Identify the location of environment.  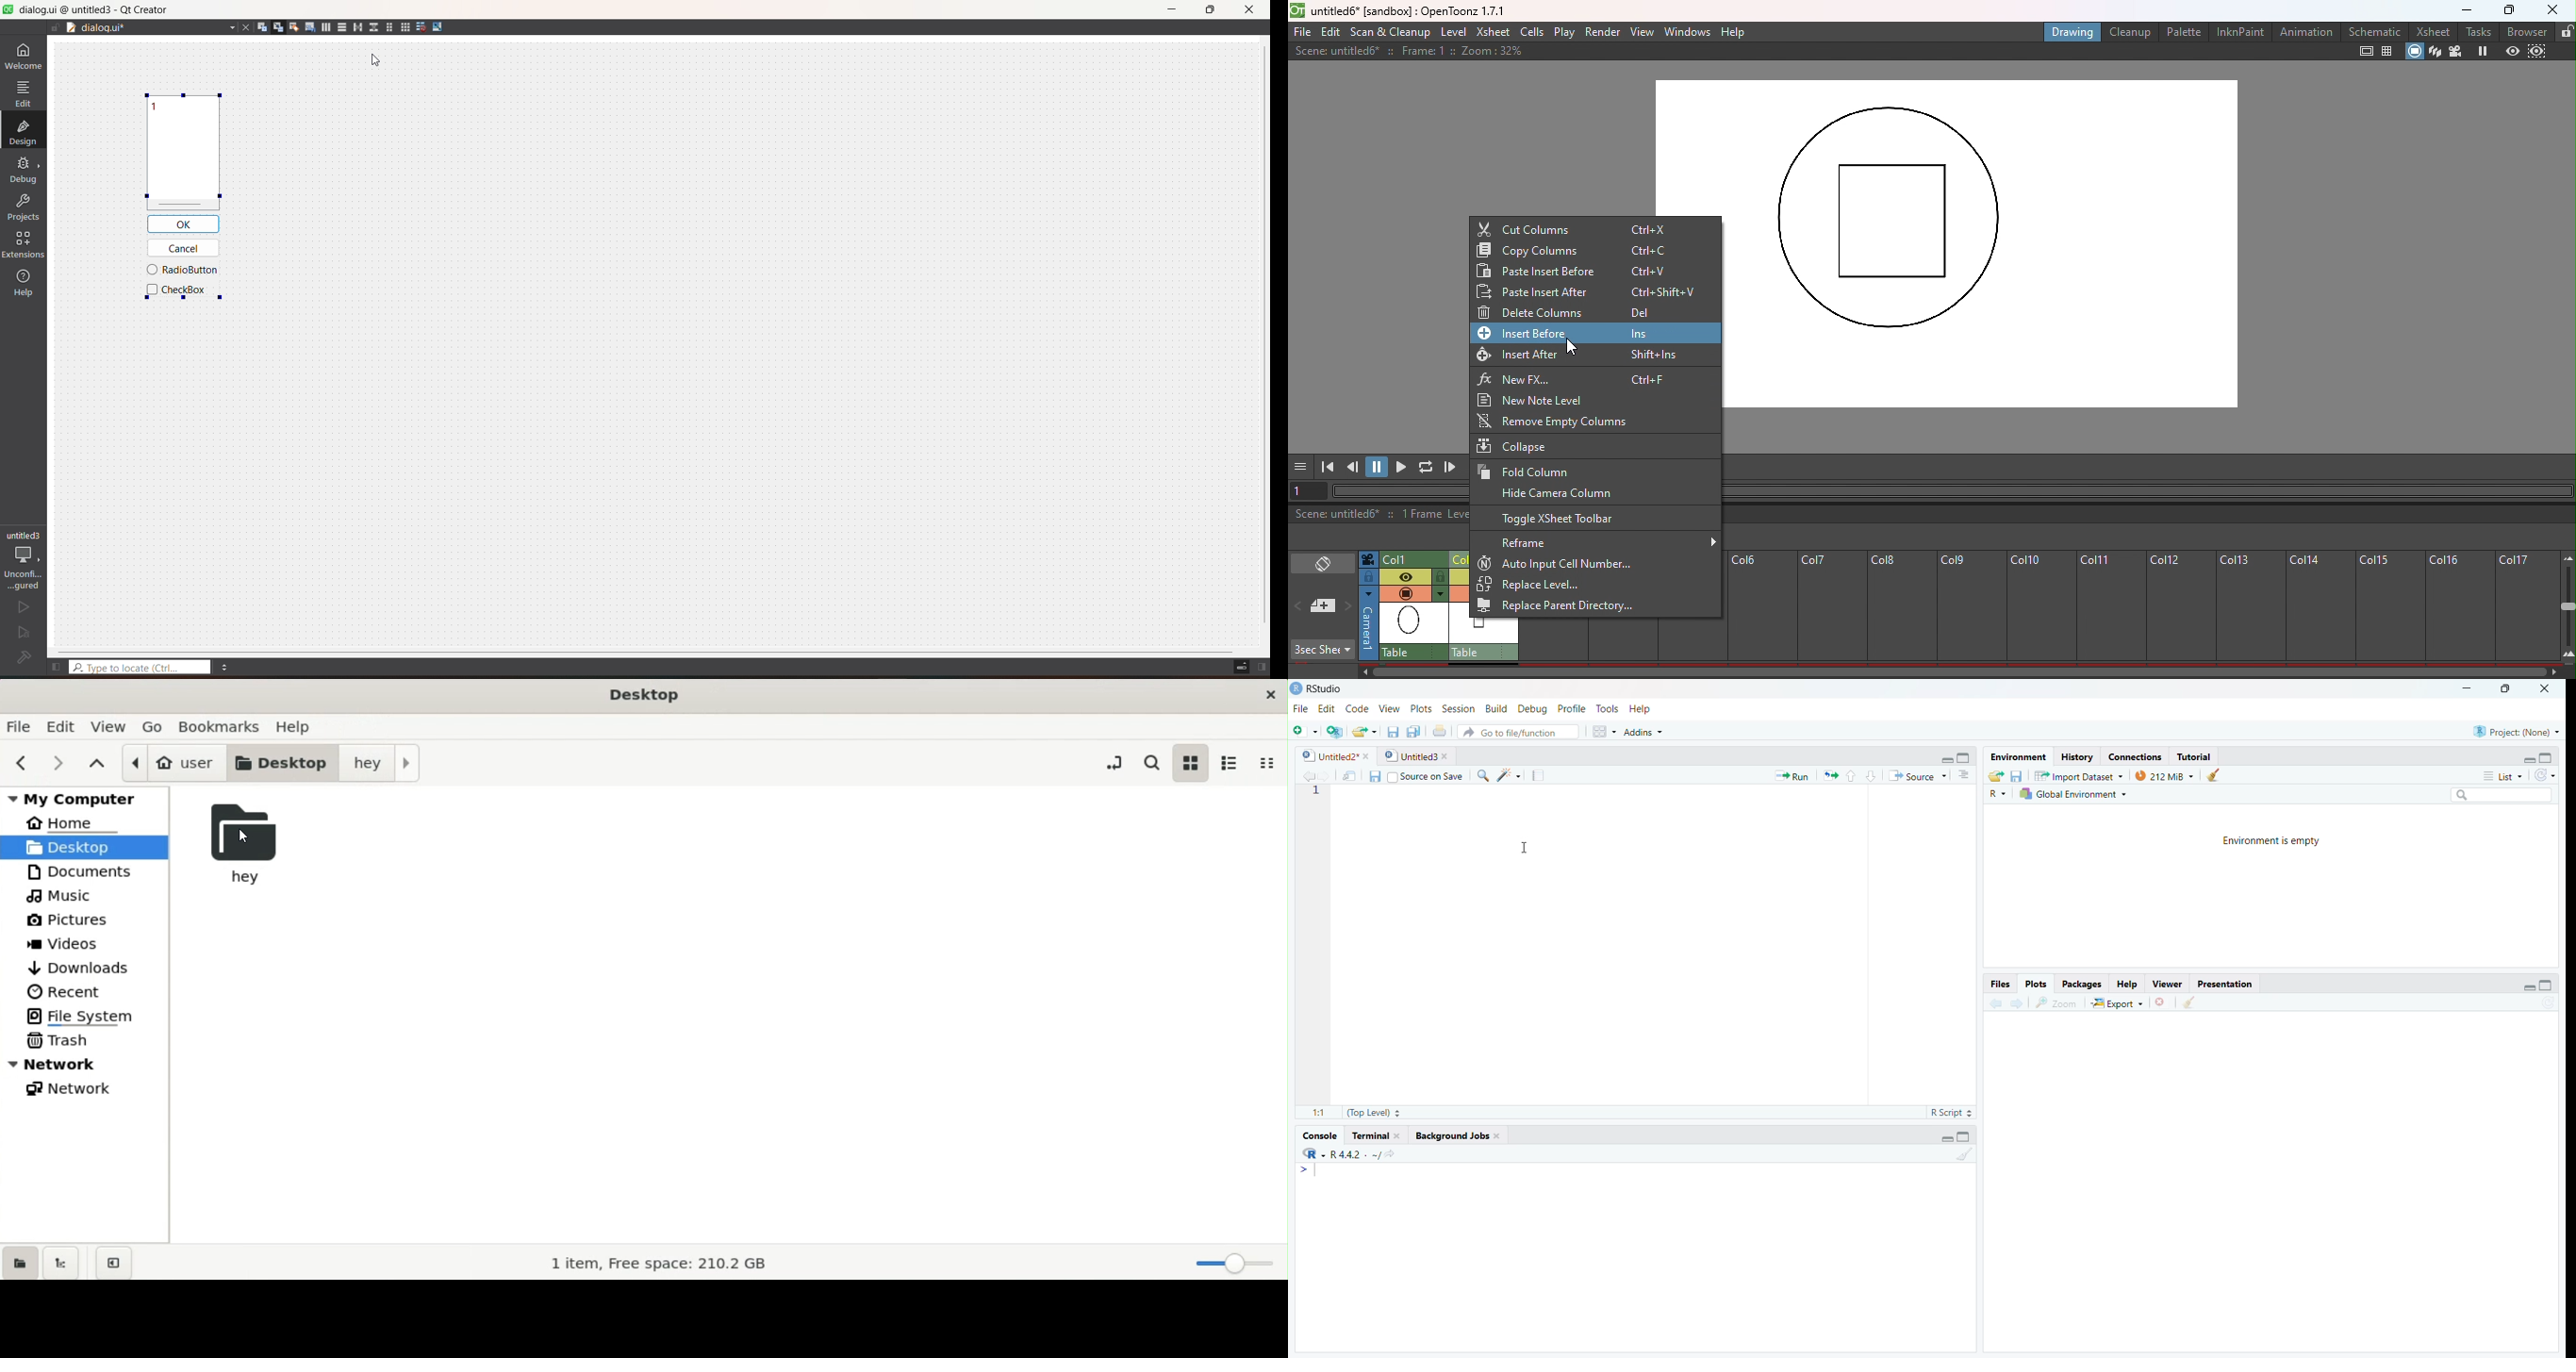
(2014, 757).